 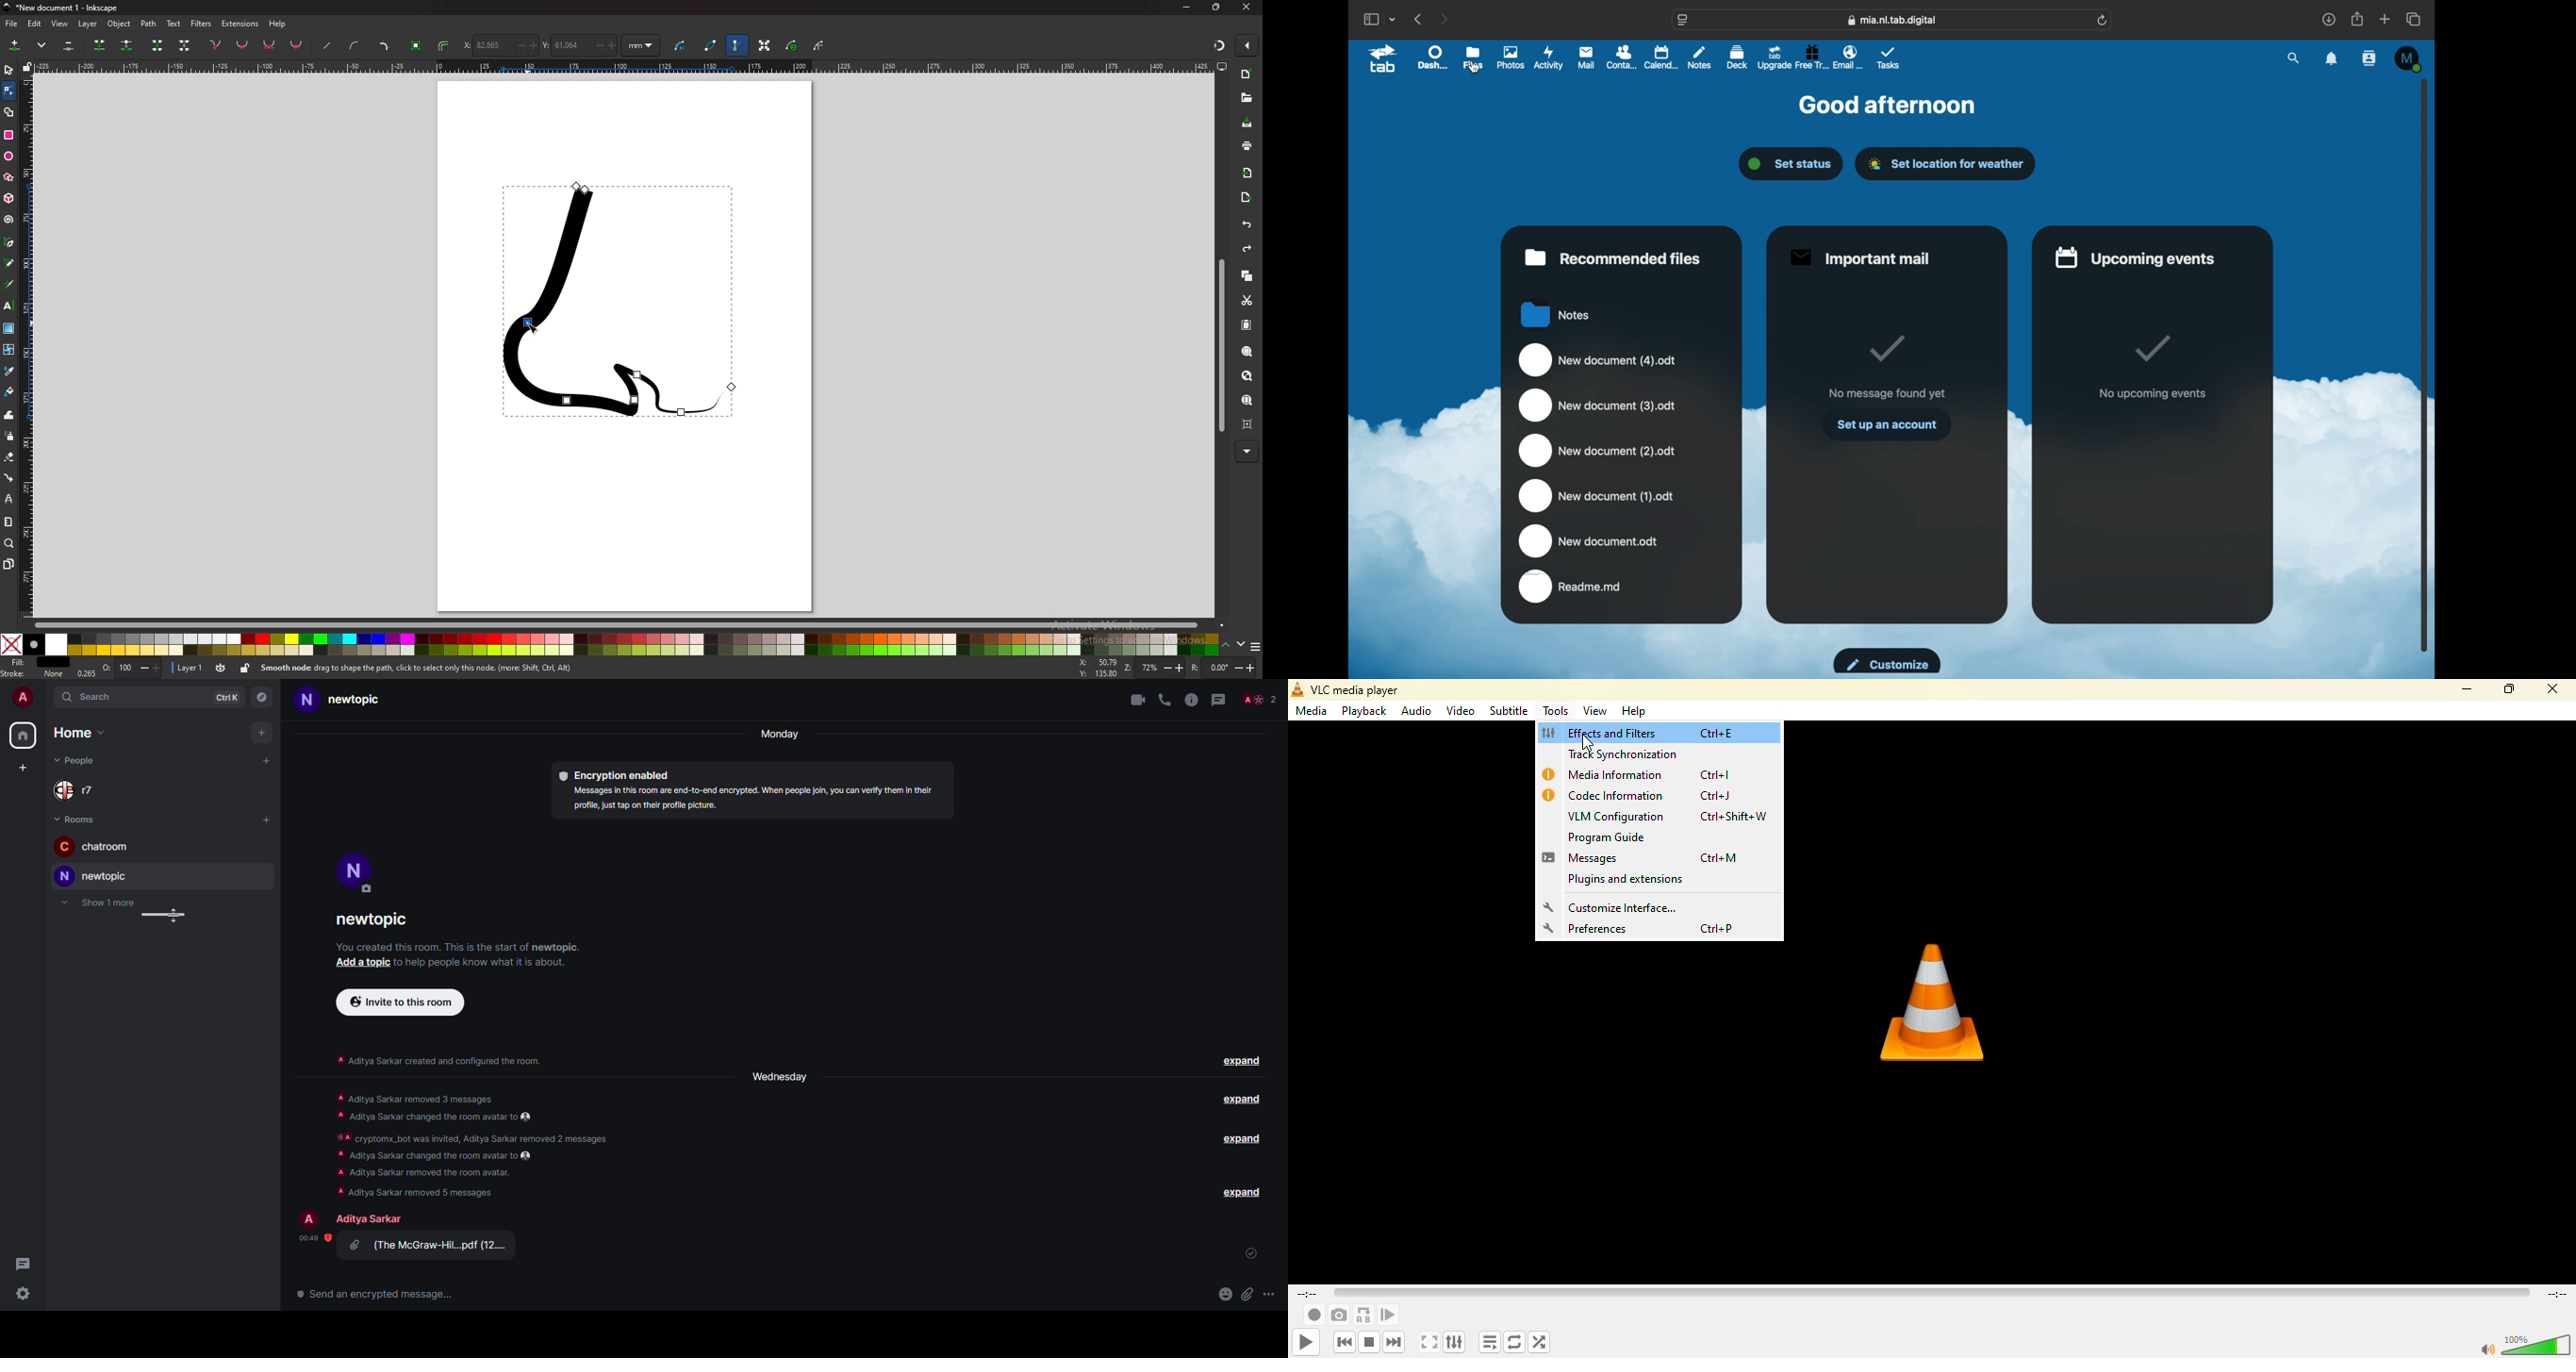 What do you see at coordinates (1609, 837) in the screenshot?
I see `program guide` at bounding box center [1609, 837].